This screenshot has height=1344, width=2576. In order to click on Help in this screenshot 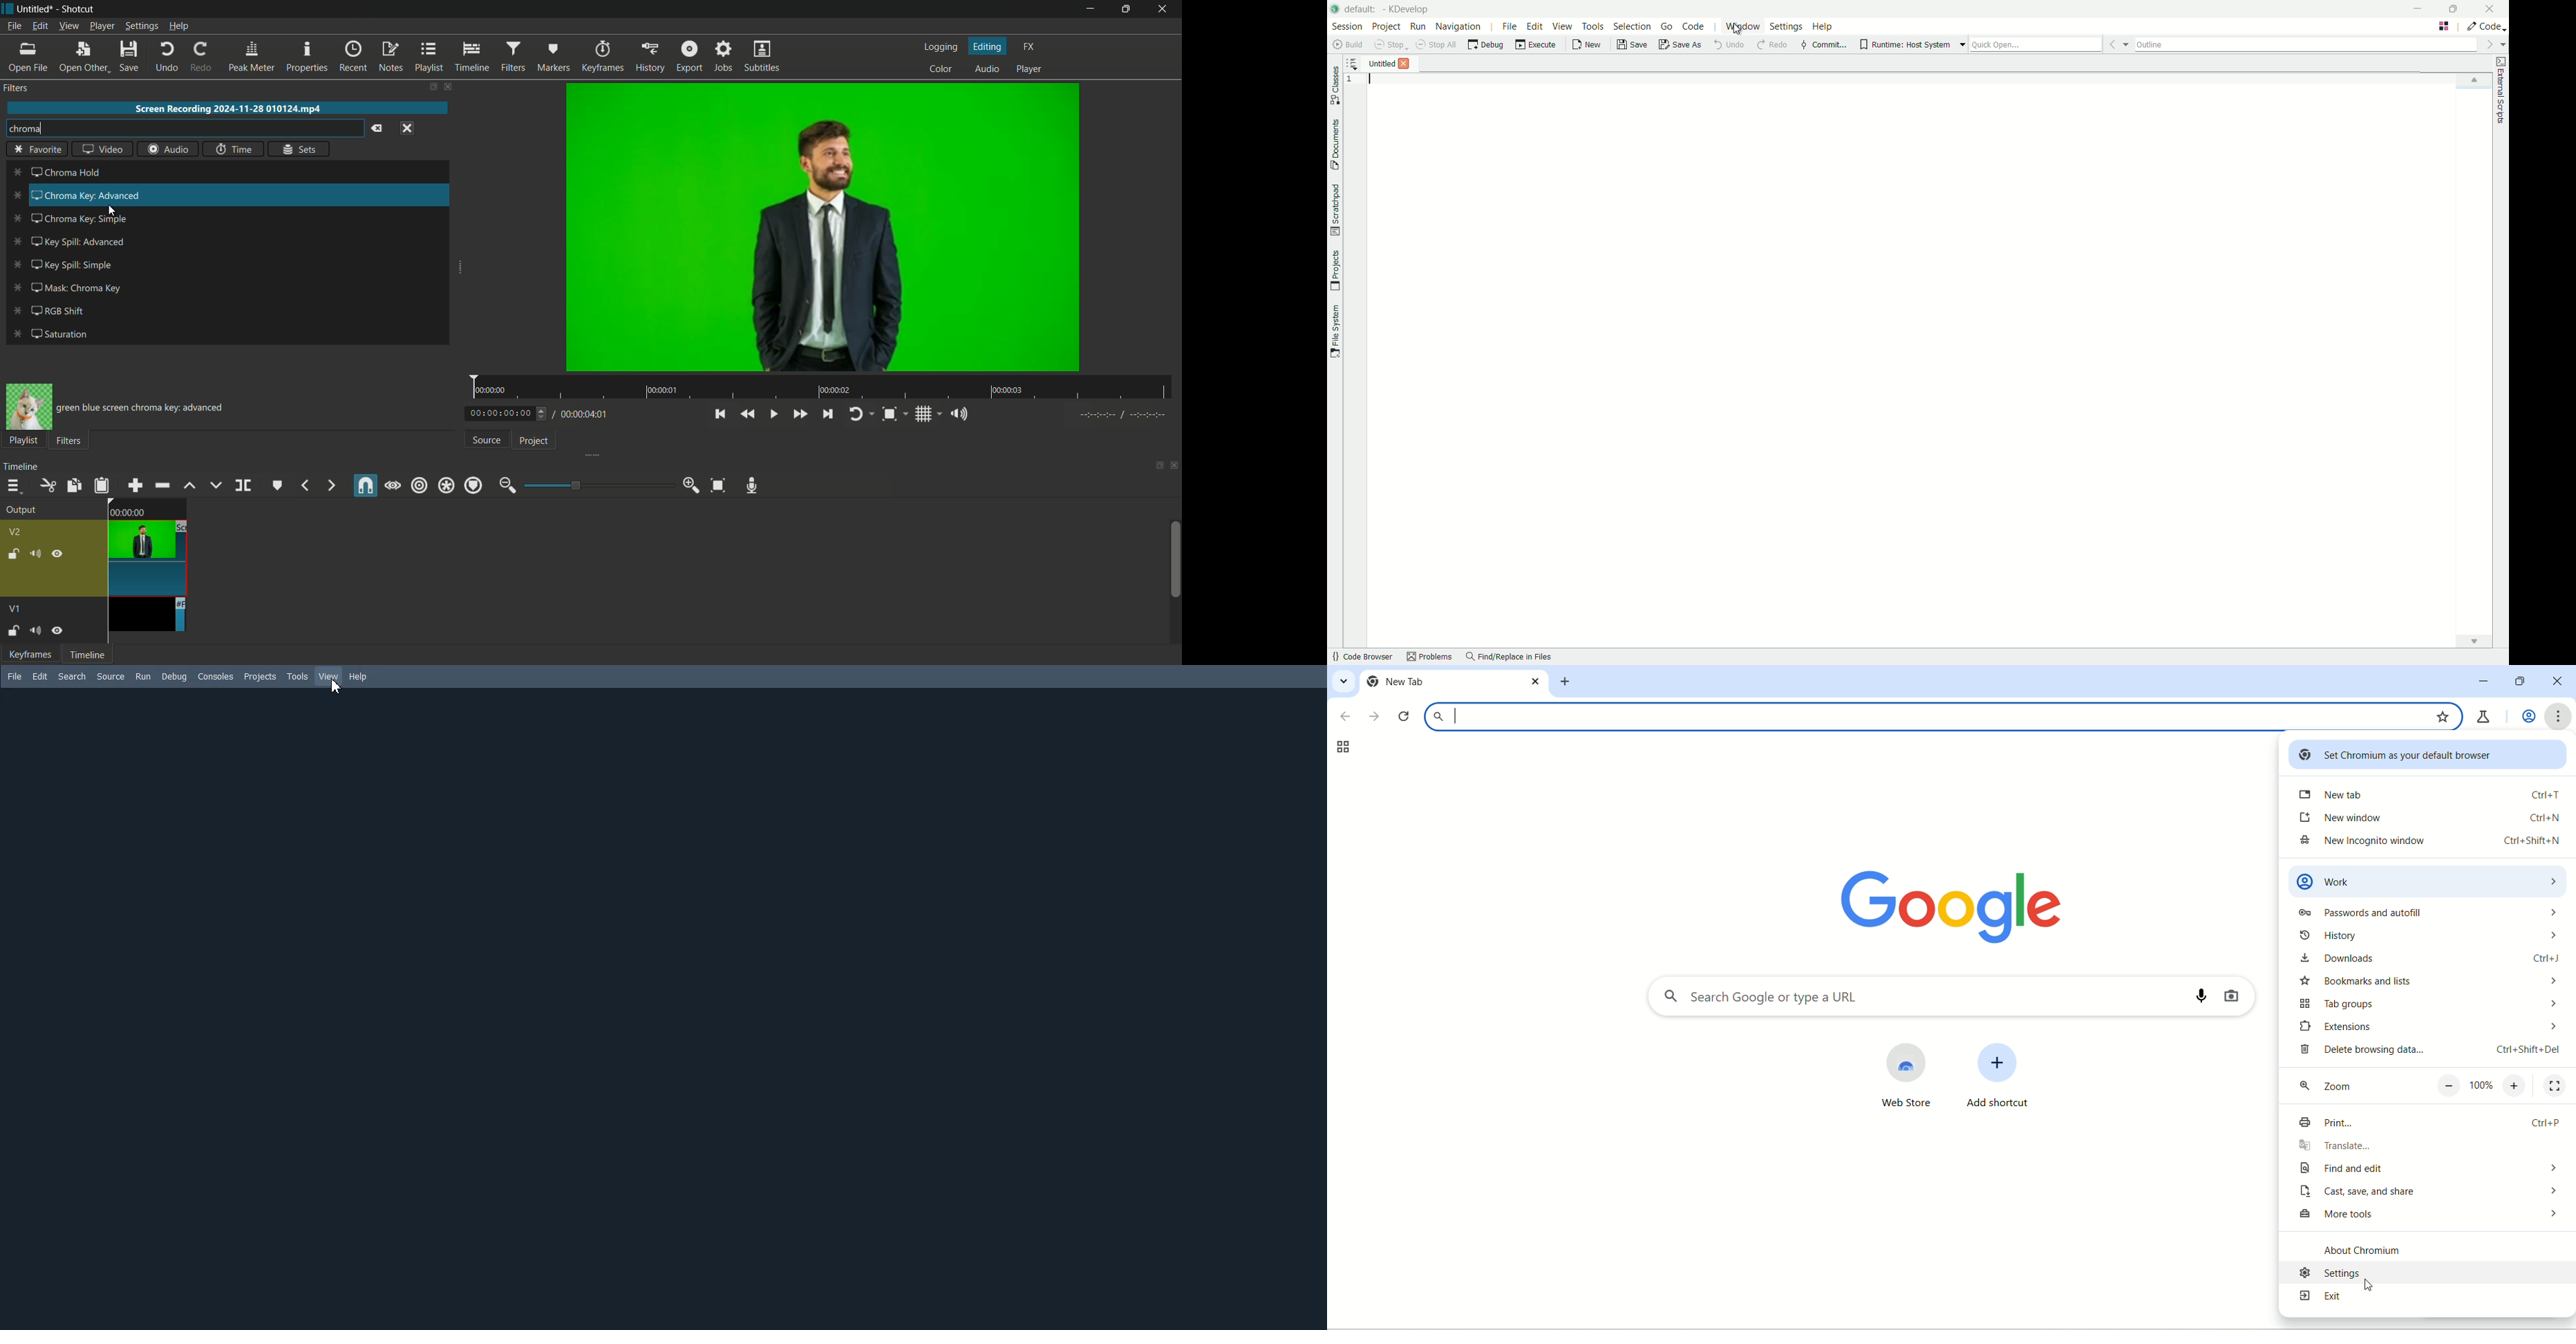, I will do `click(359, 677)`.